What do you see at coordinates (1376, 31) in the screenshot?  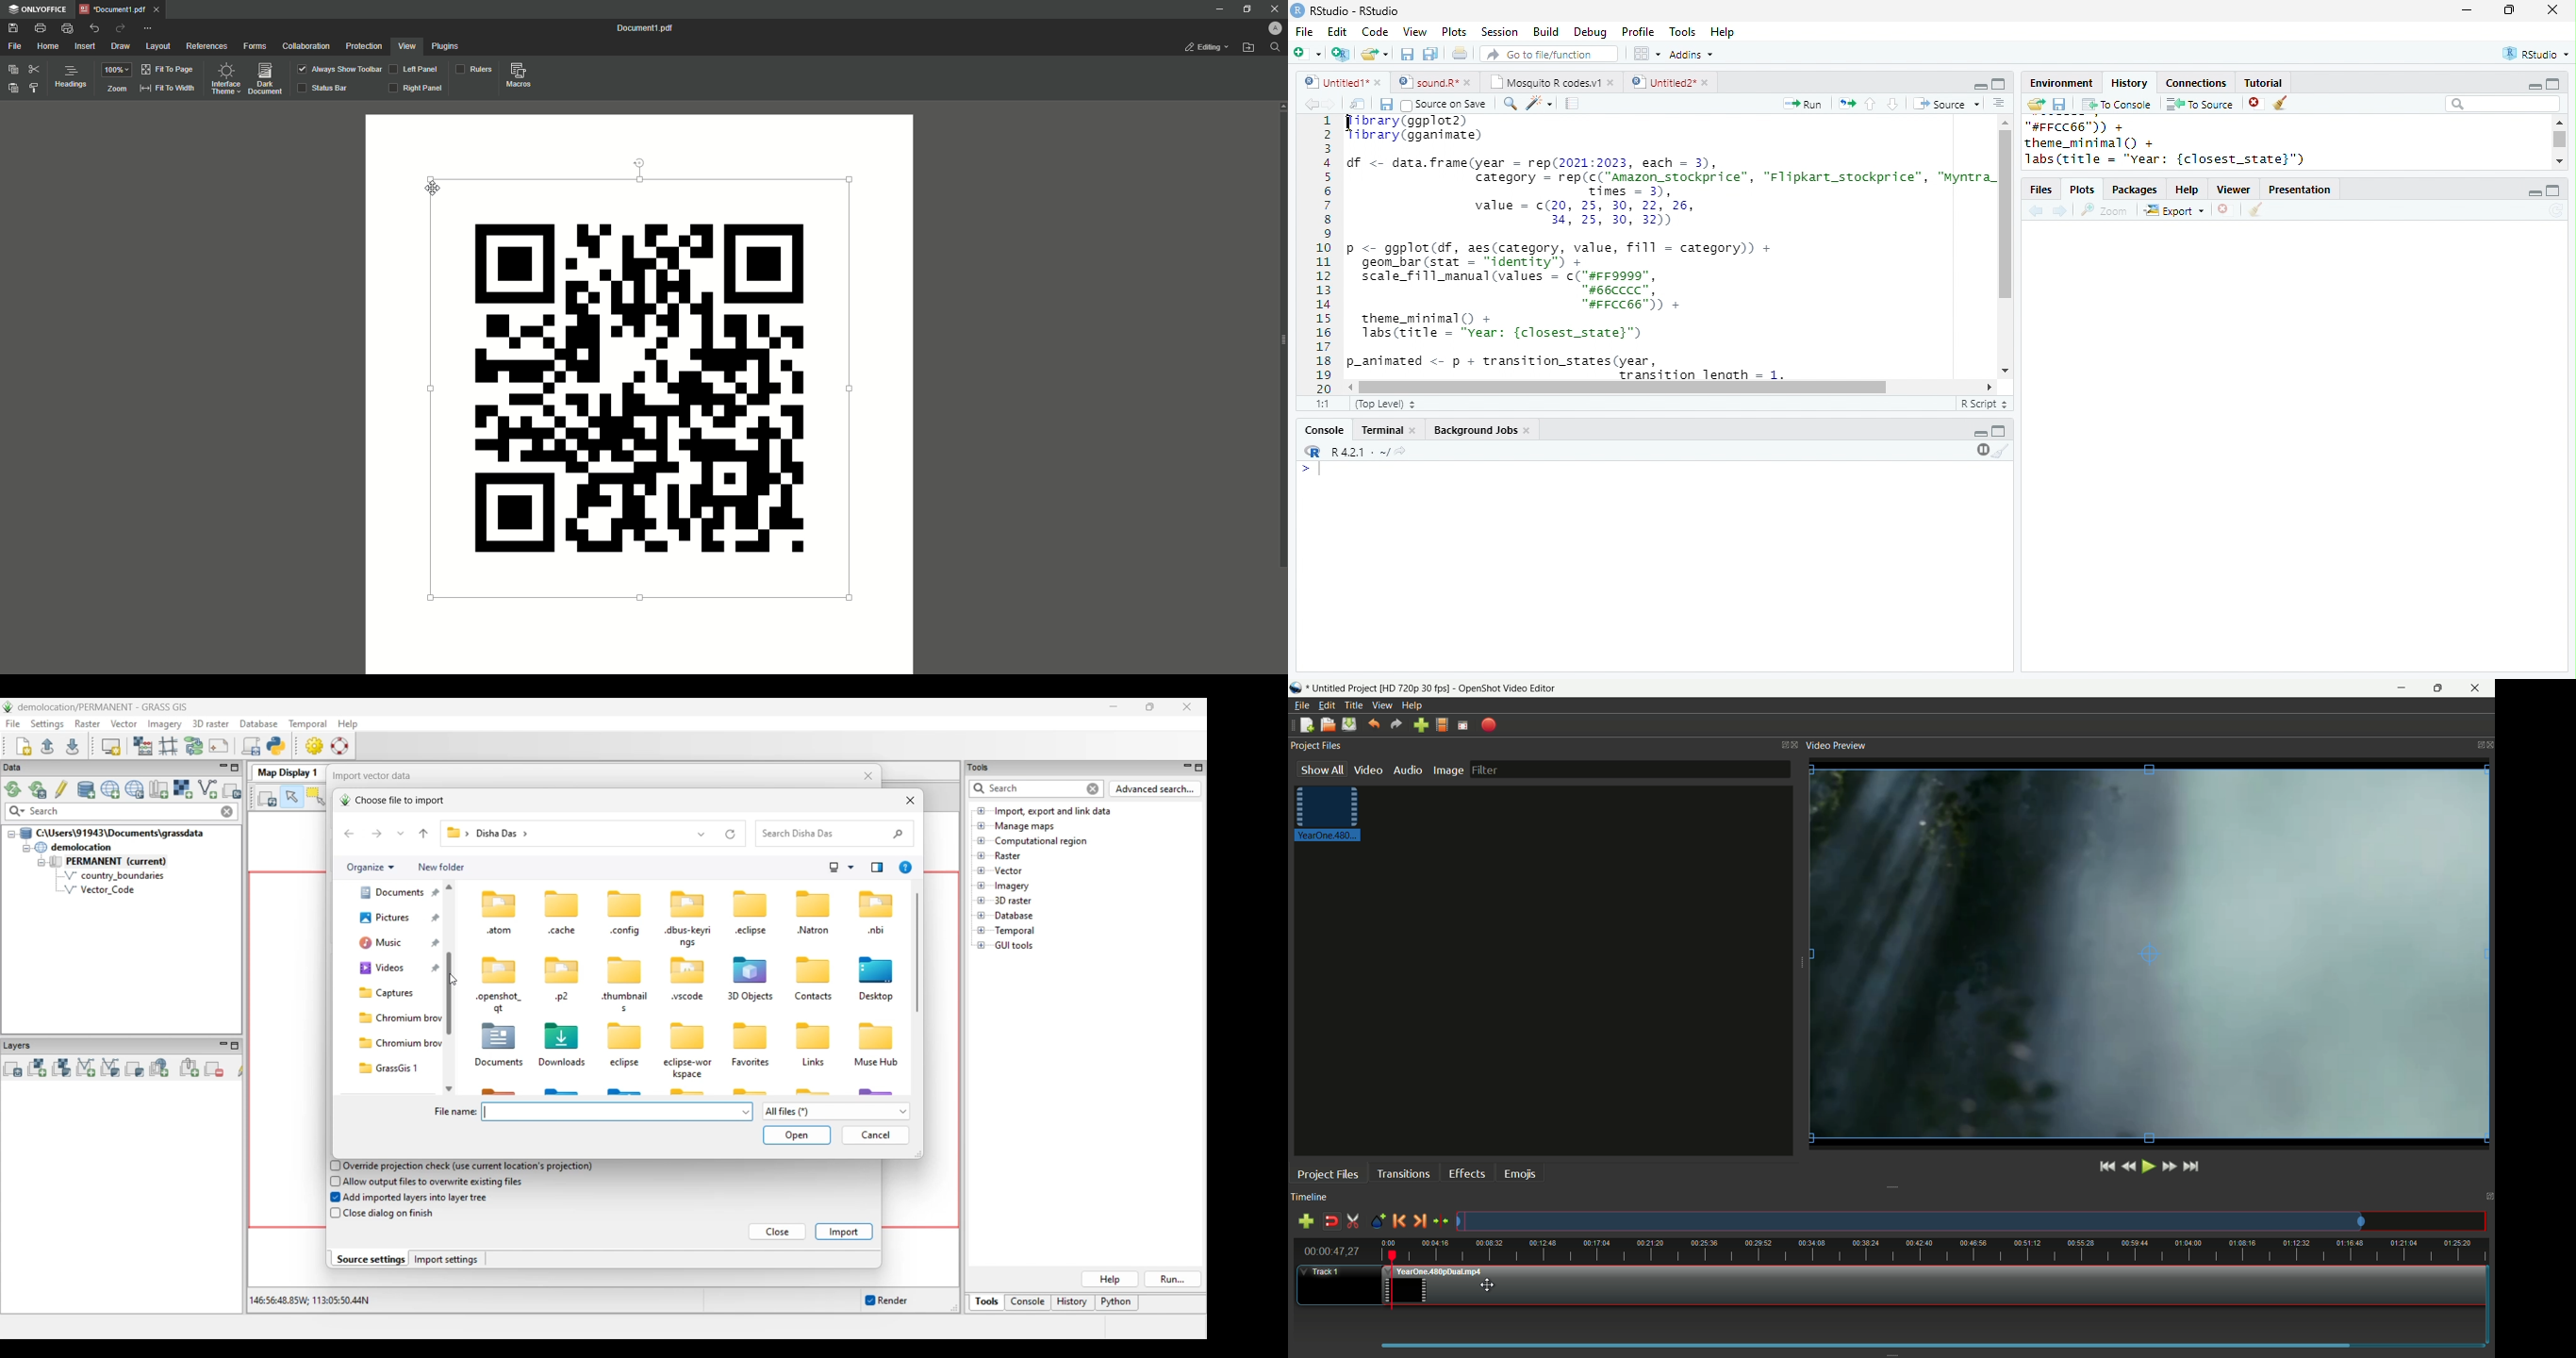 I see `Code` at bounding box center [1376, 31].